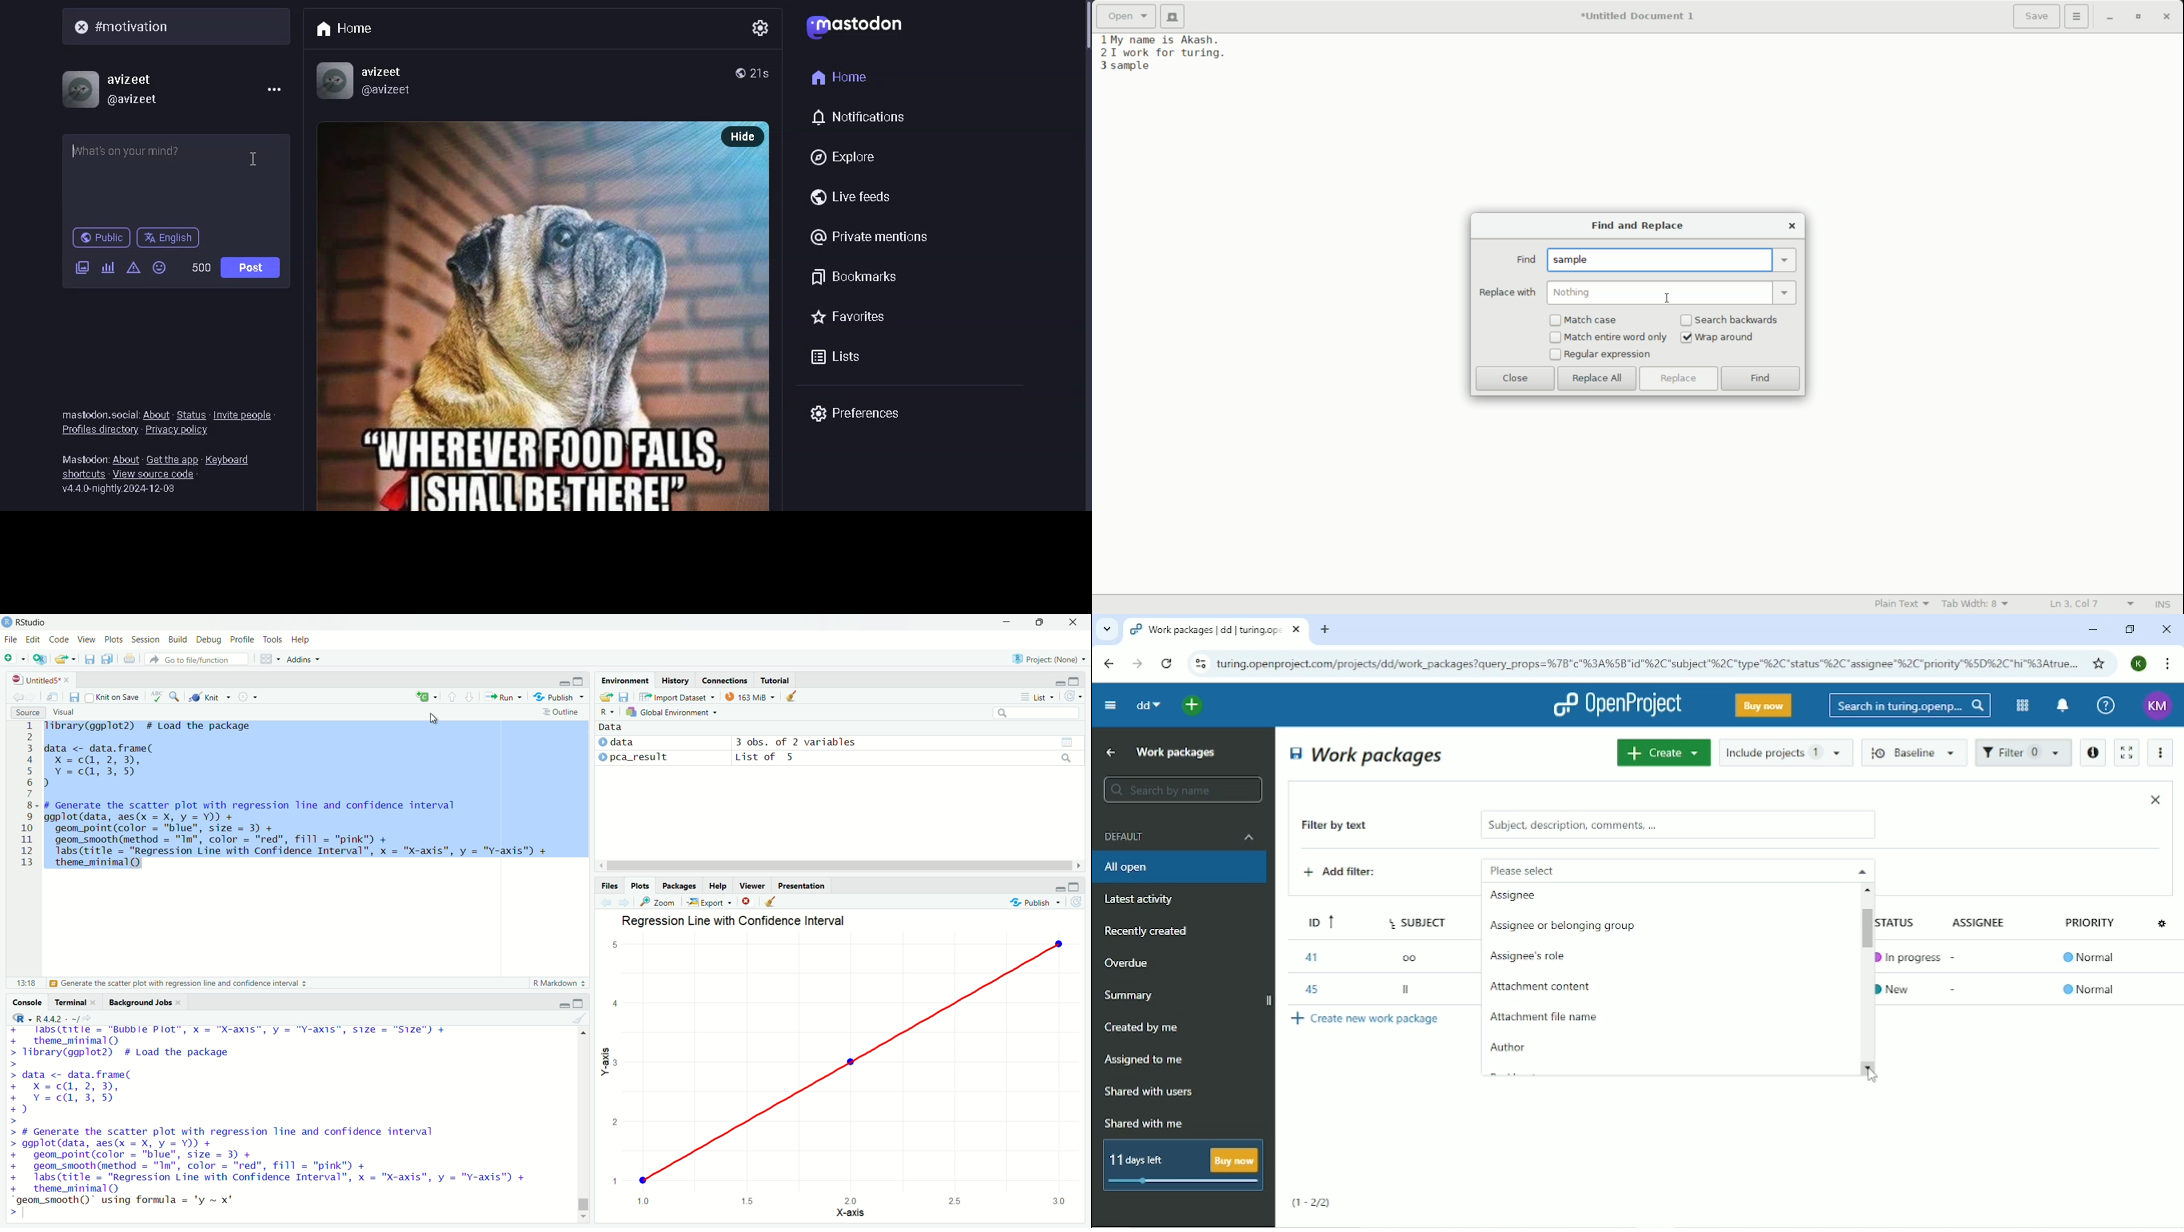 Image resolution: width=2184 pixels, height=1232 pixels. Describe the element at coordinates (2163, 605) in the screenshot. I see `INS` at that location.